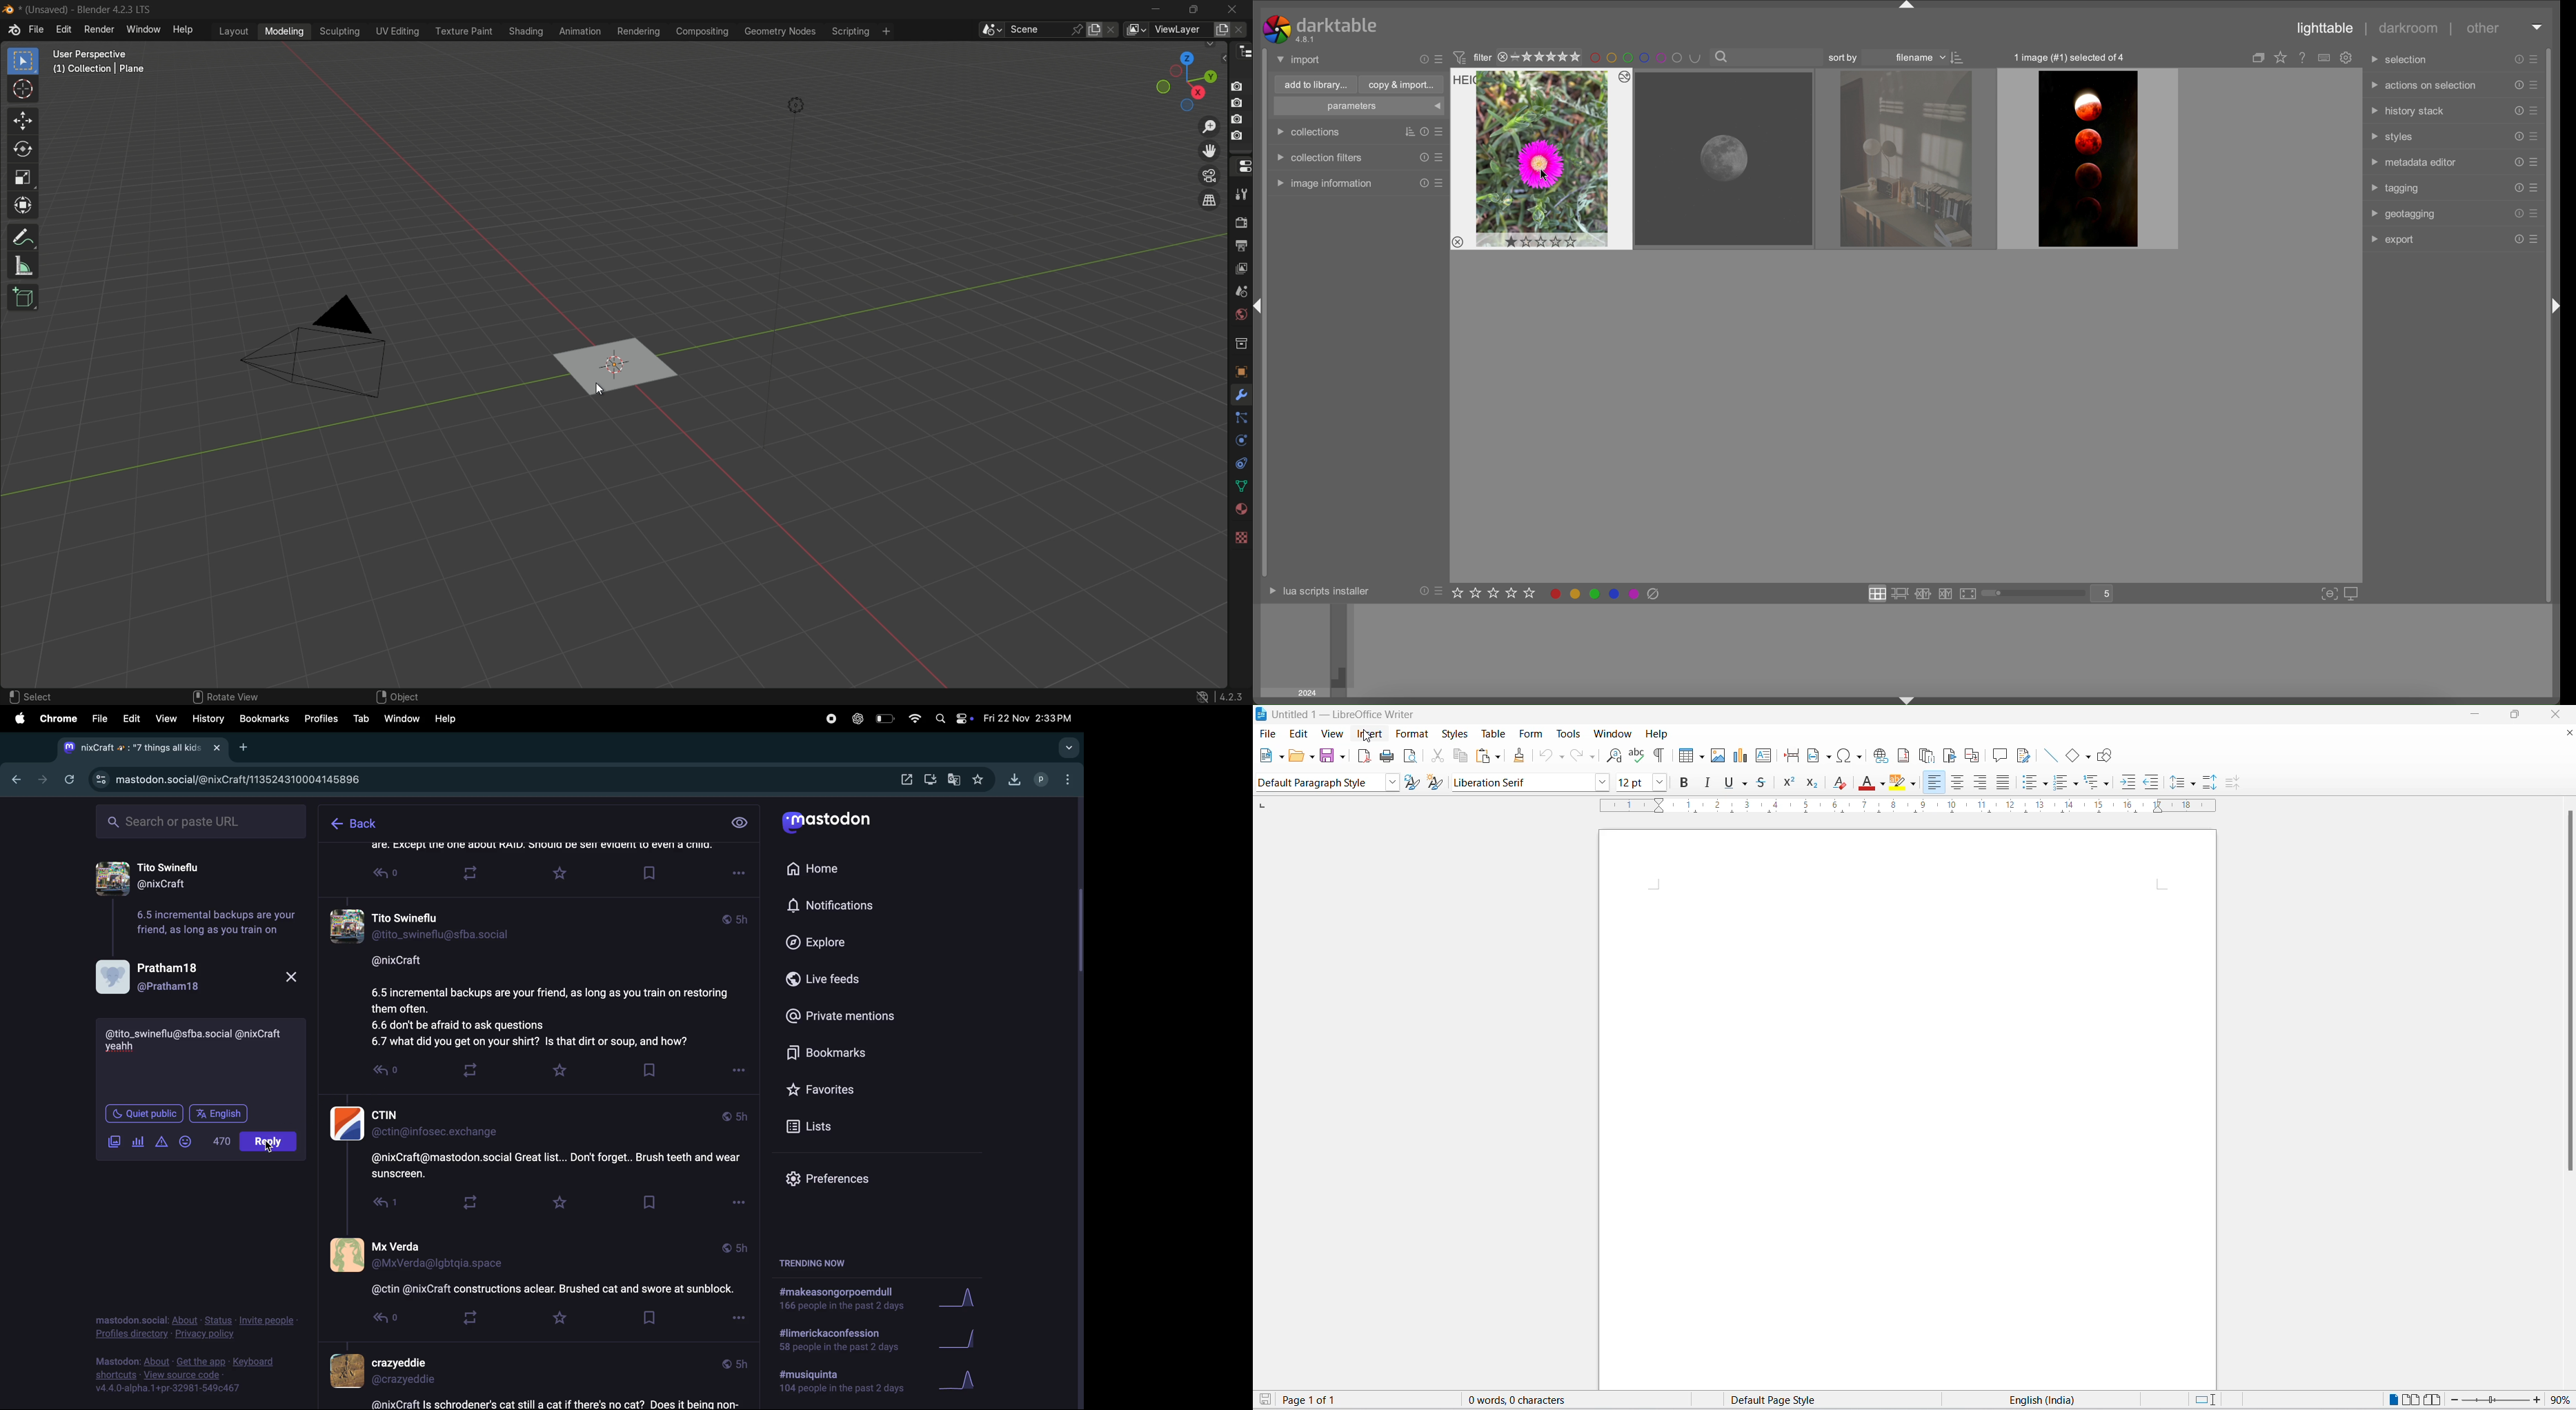 This screenshot has width=2576, height=1428. I want to click on #makeasongorpoemdull
166 people in the past 2 days, so click(840, 1301).